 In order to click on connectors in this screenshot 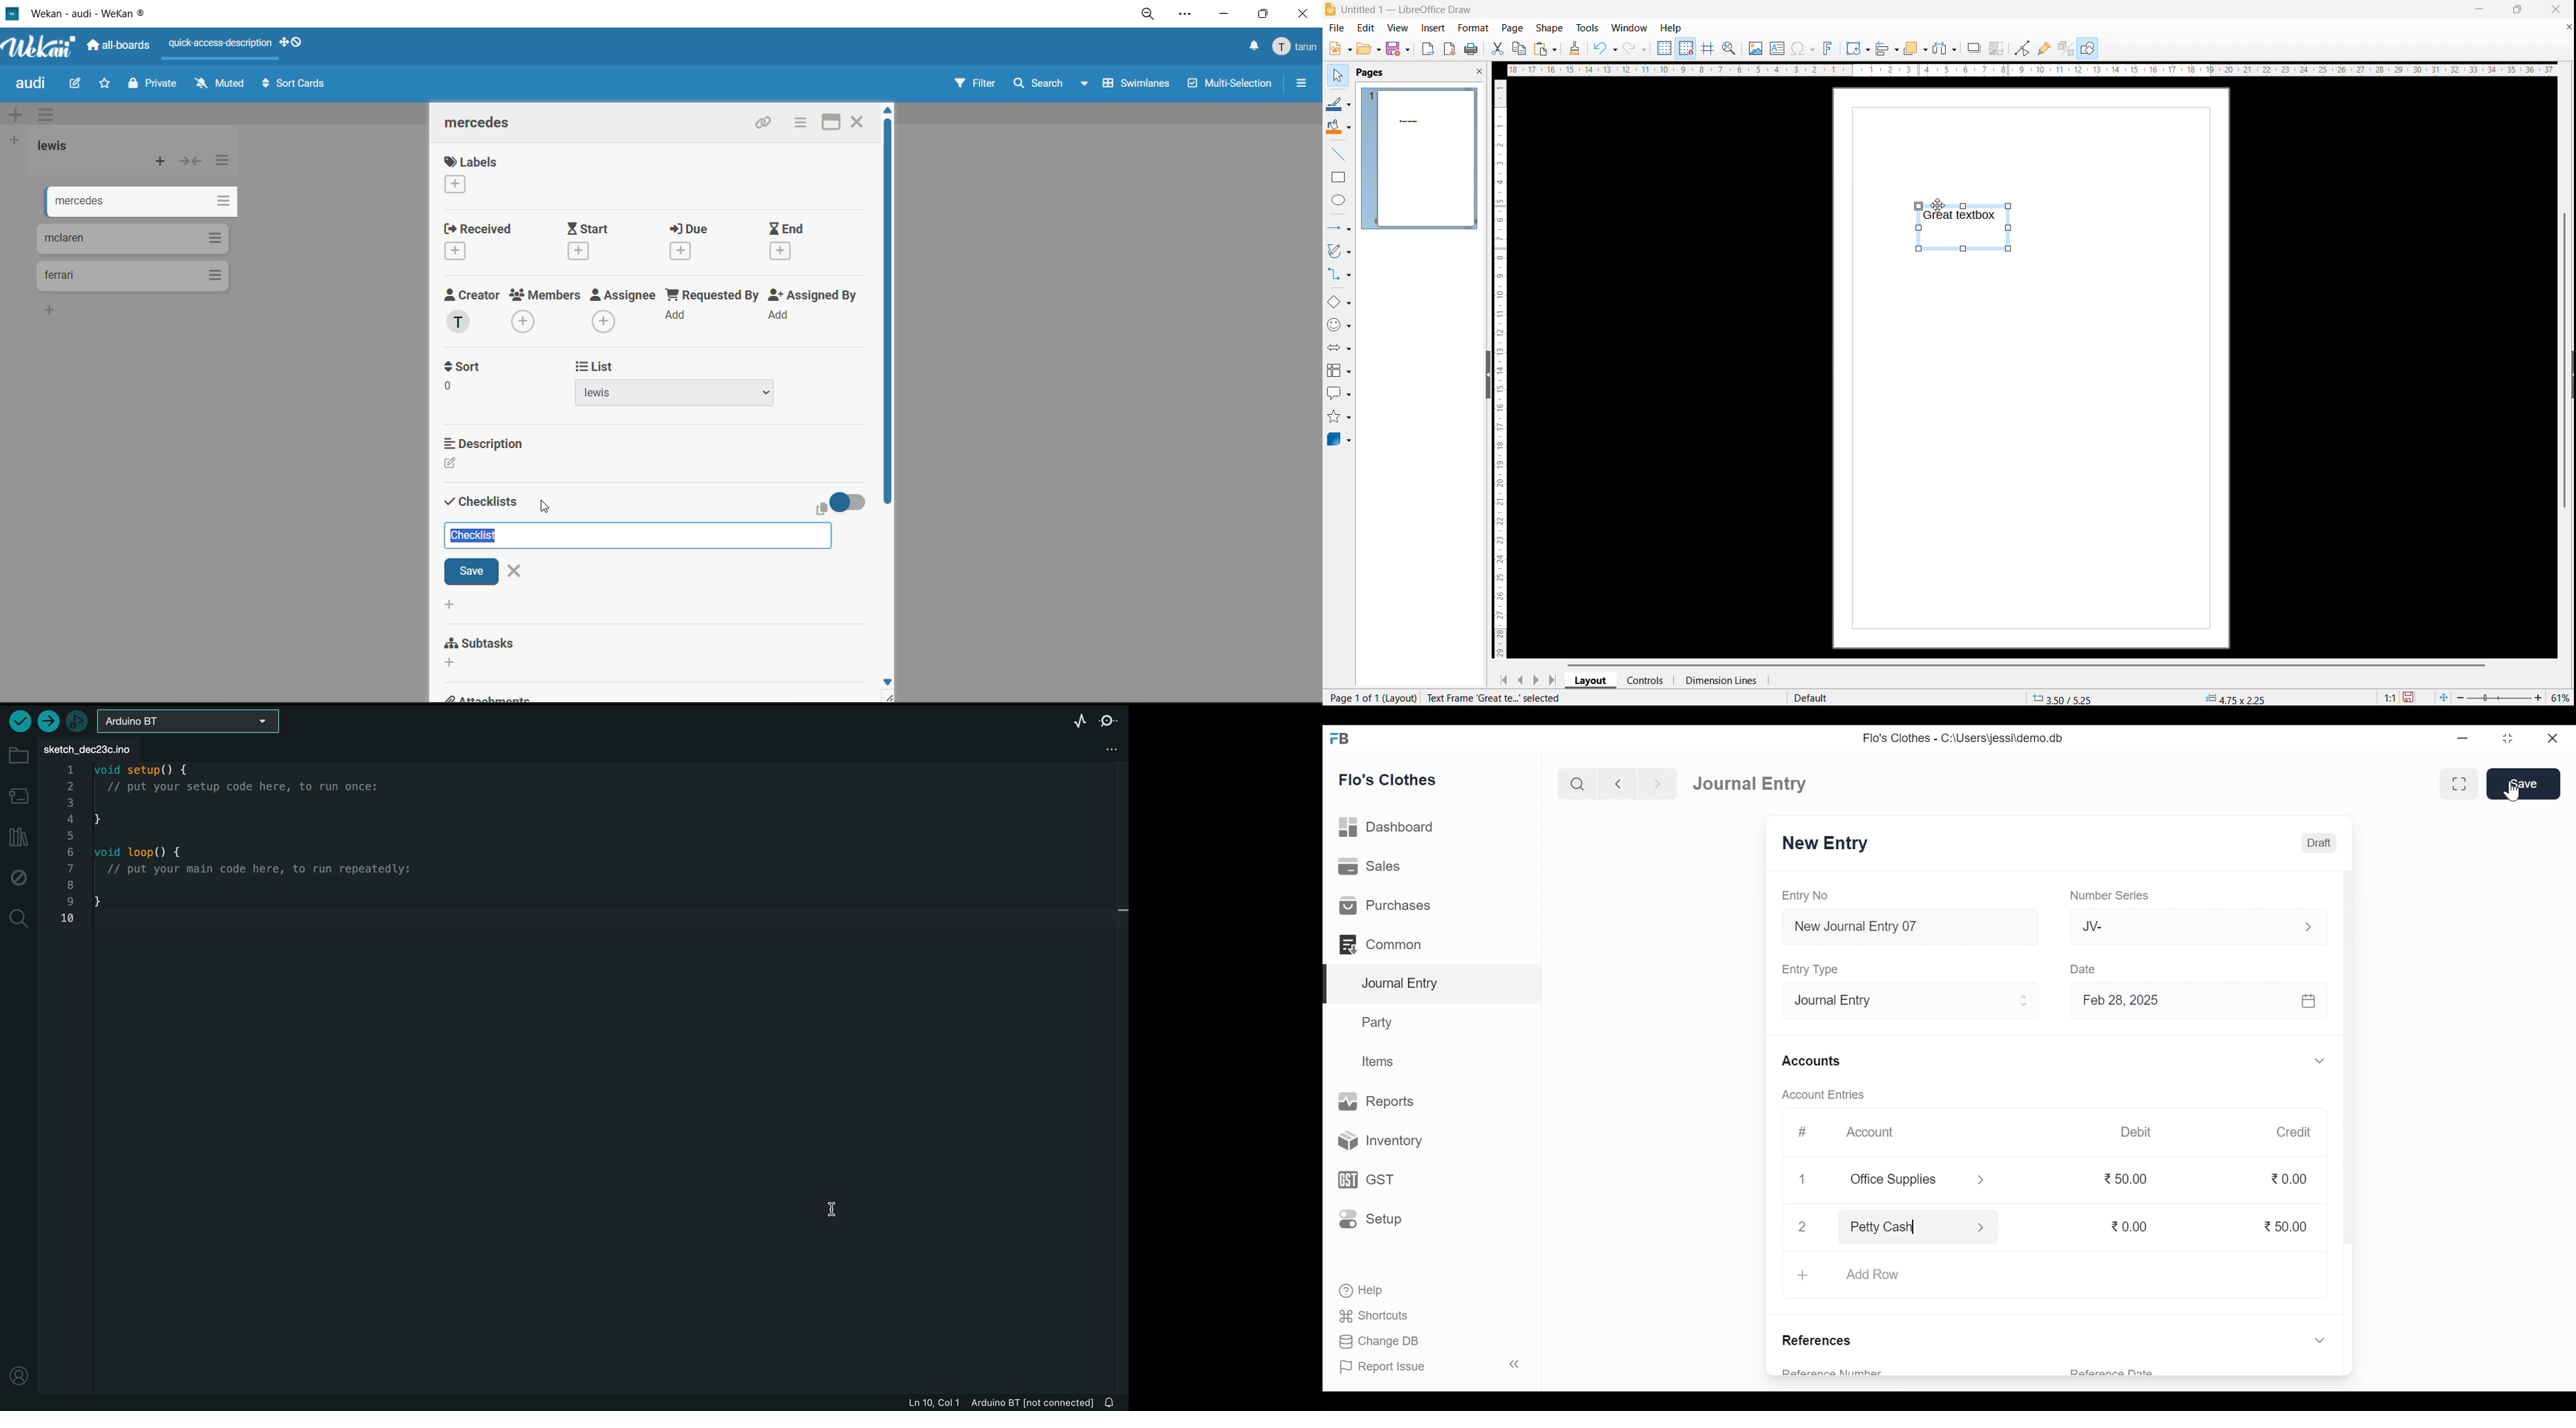, I will do `click(1339, 275)`.